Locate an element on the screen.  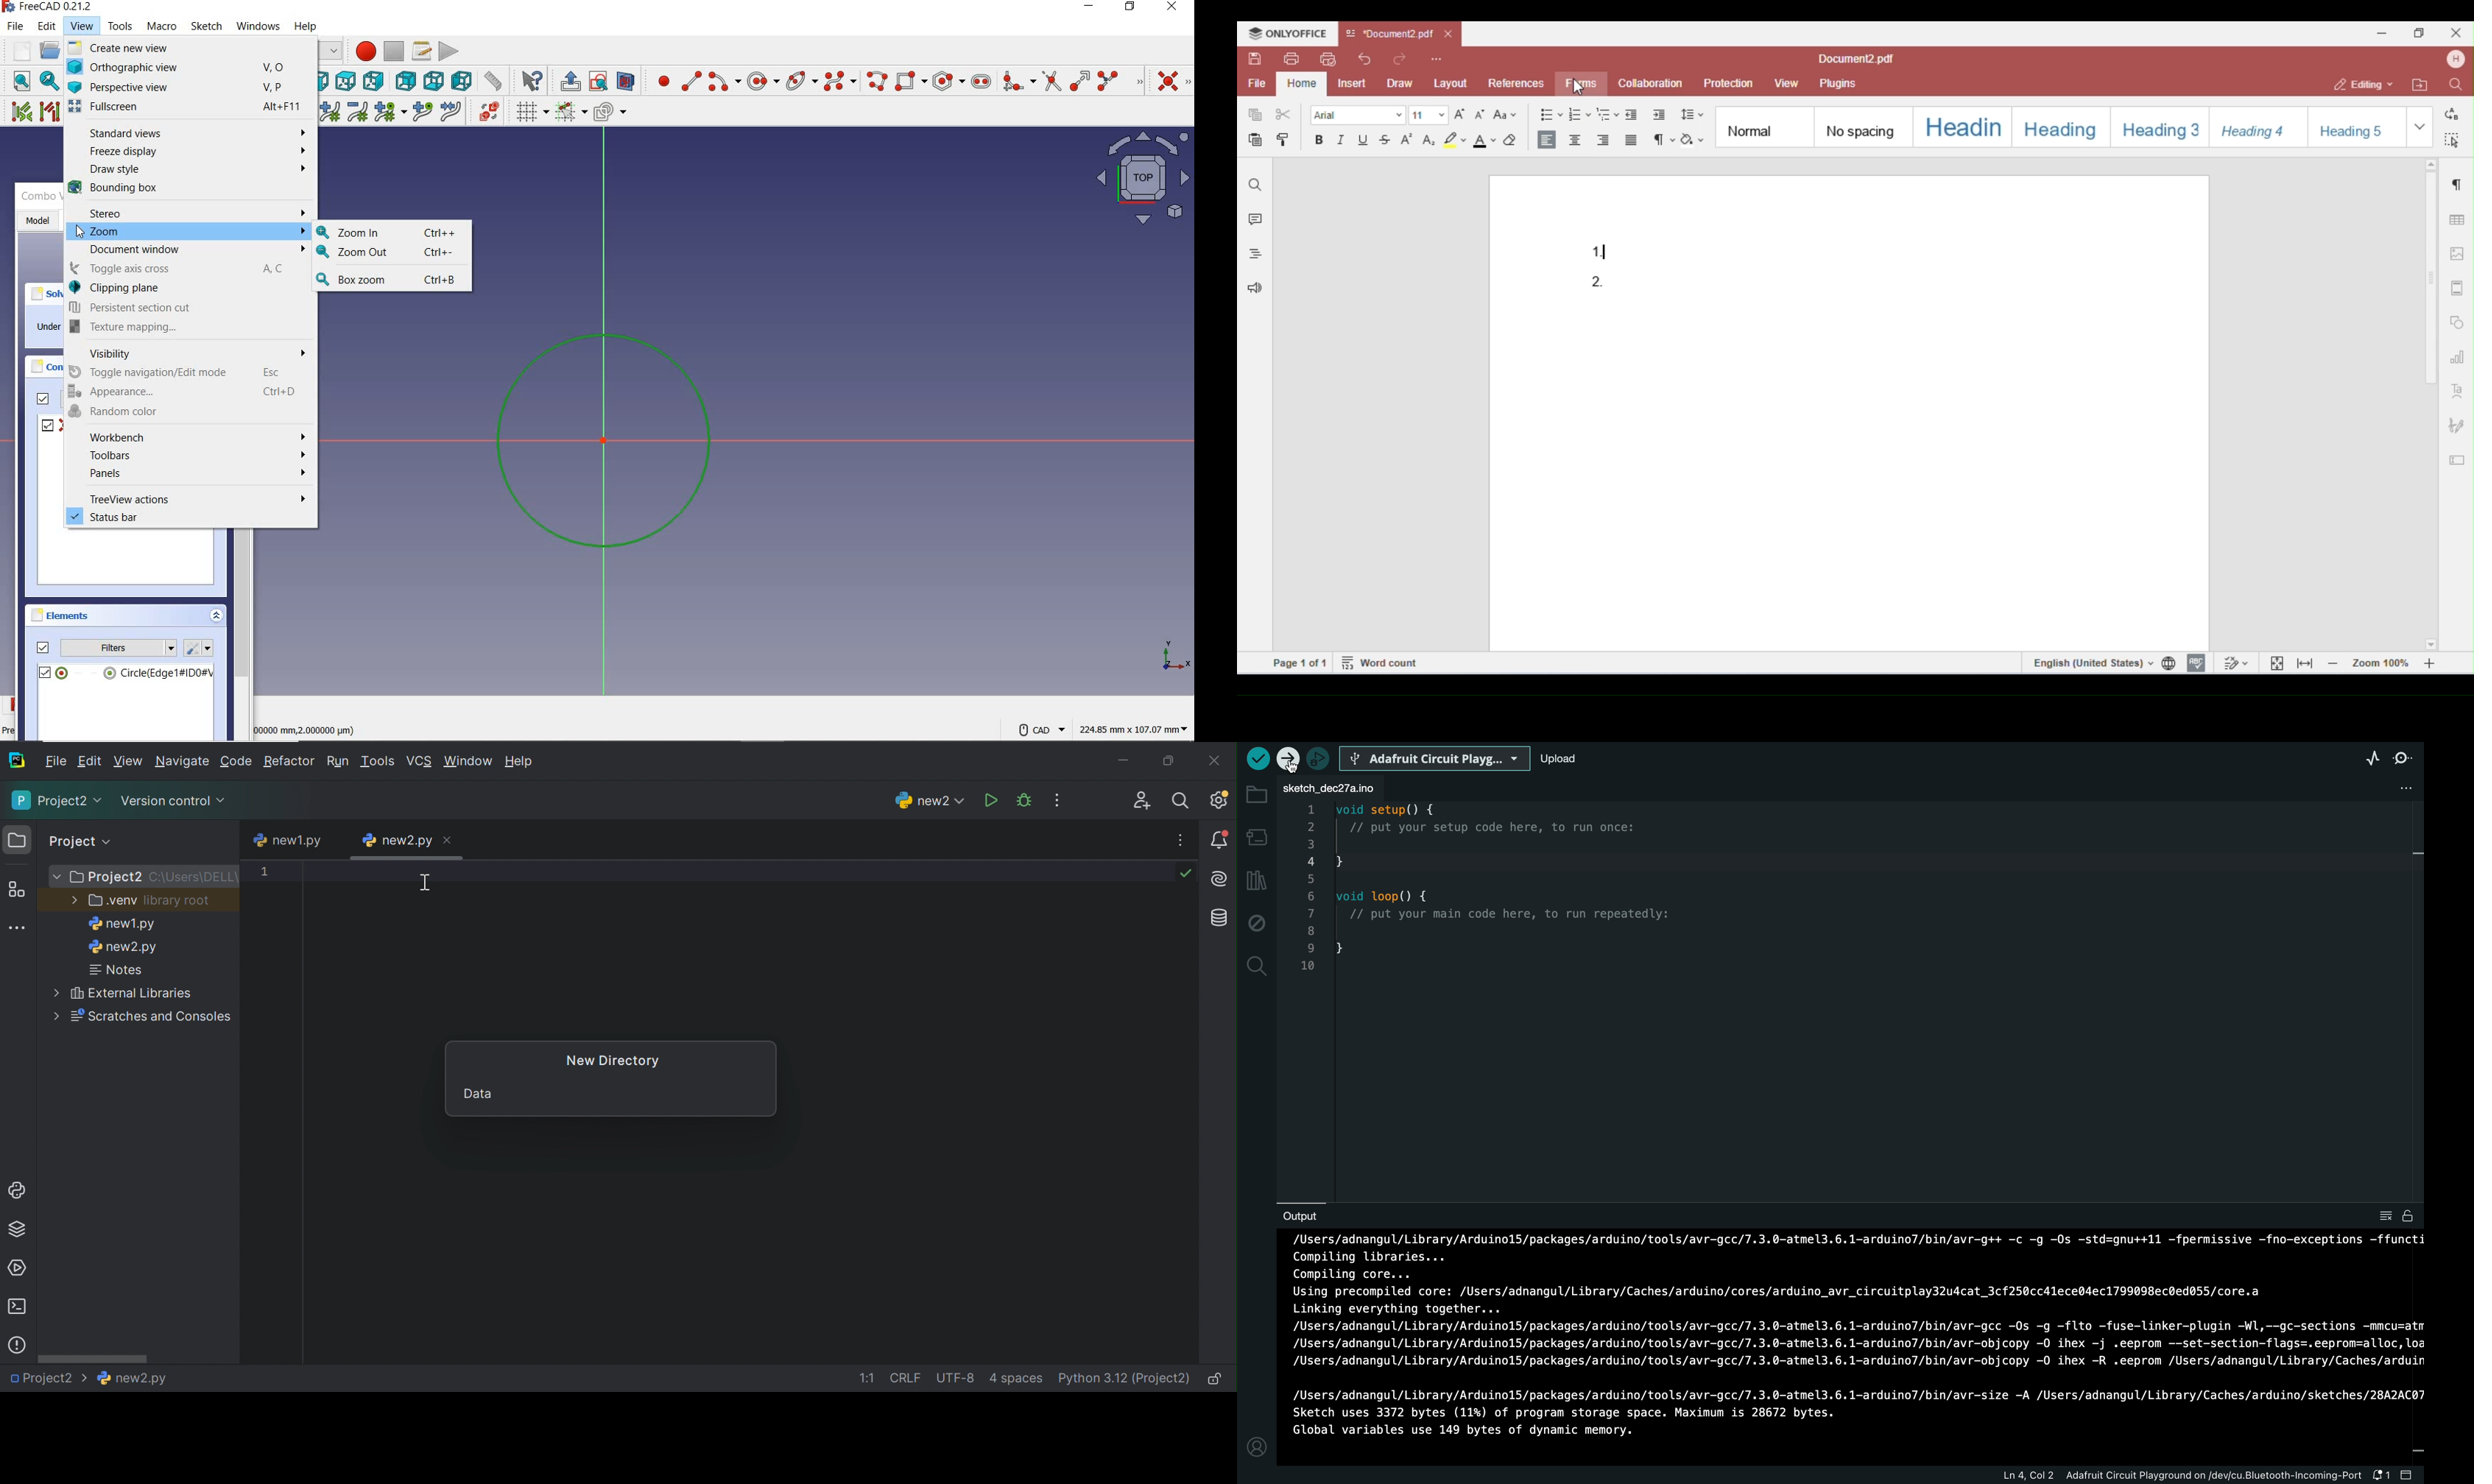
uploading process is located at coordinates (1853, 1345).